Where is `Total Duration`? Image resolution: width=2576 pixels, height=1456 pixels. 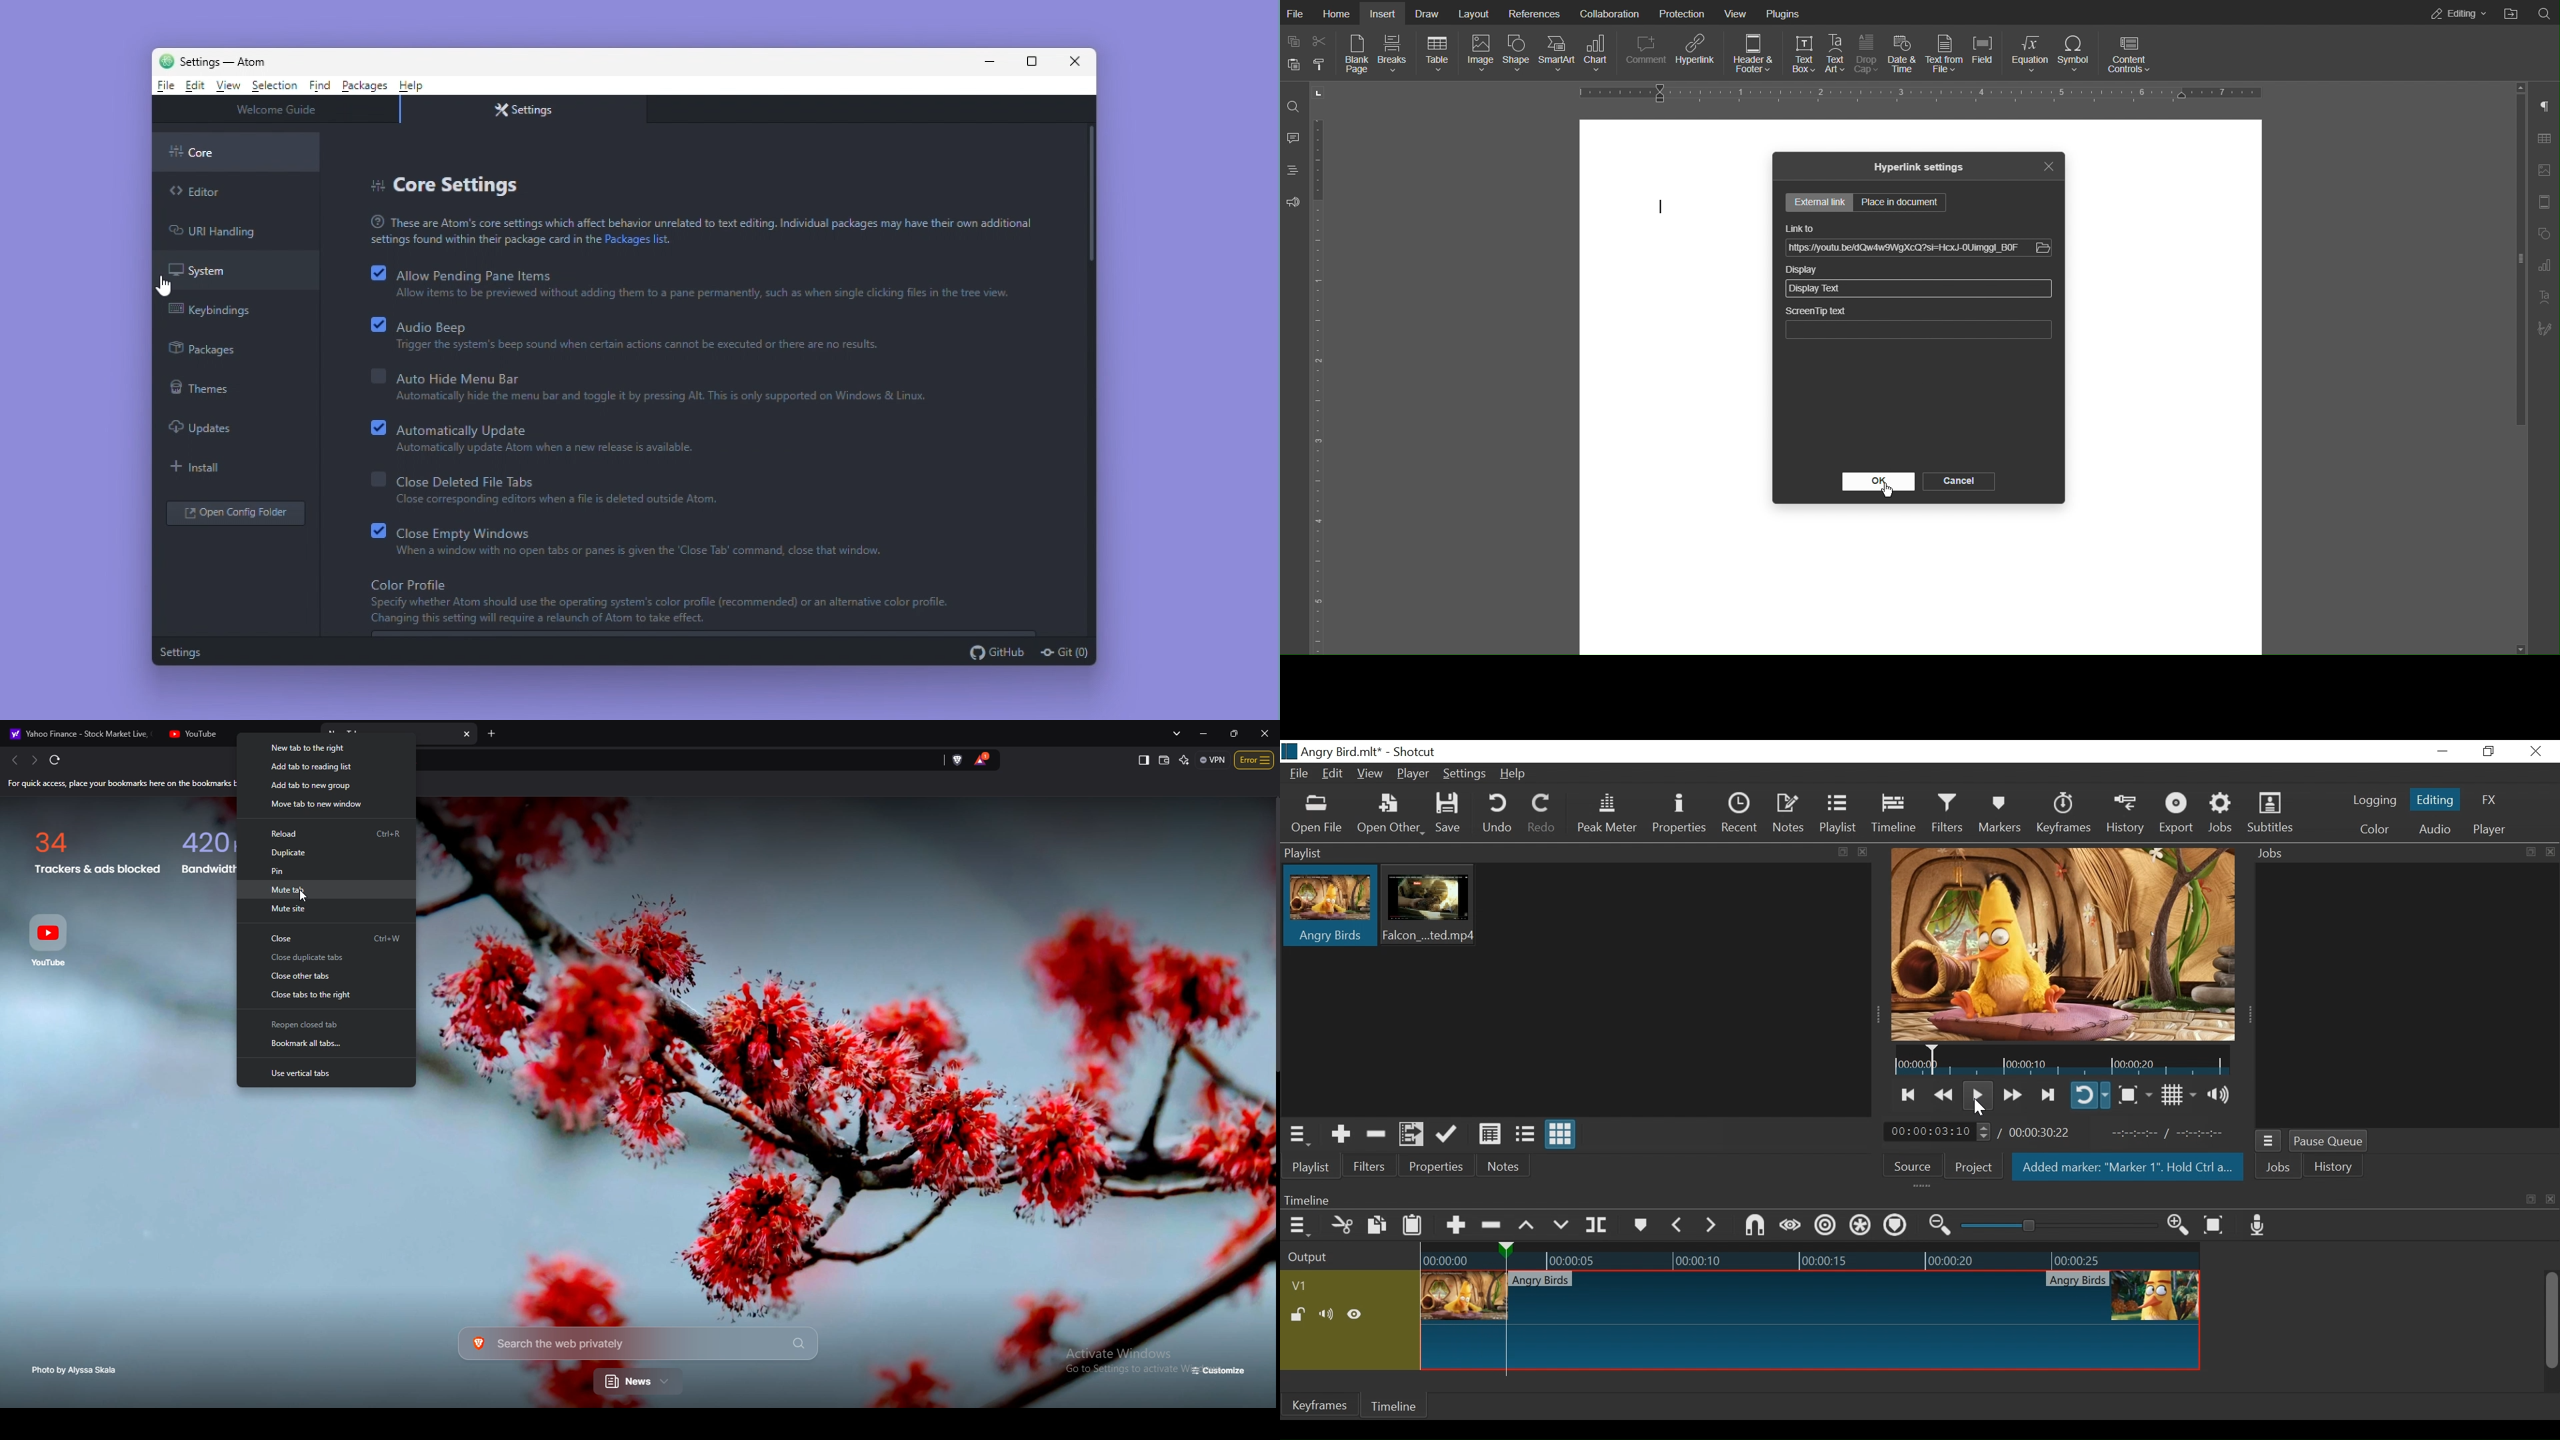
Total Duration is located at coordinates (2045, 1133).